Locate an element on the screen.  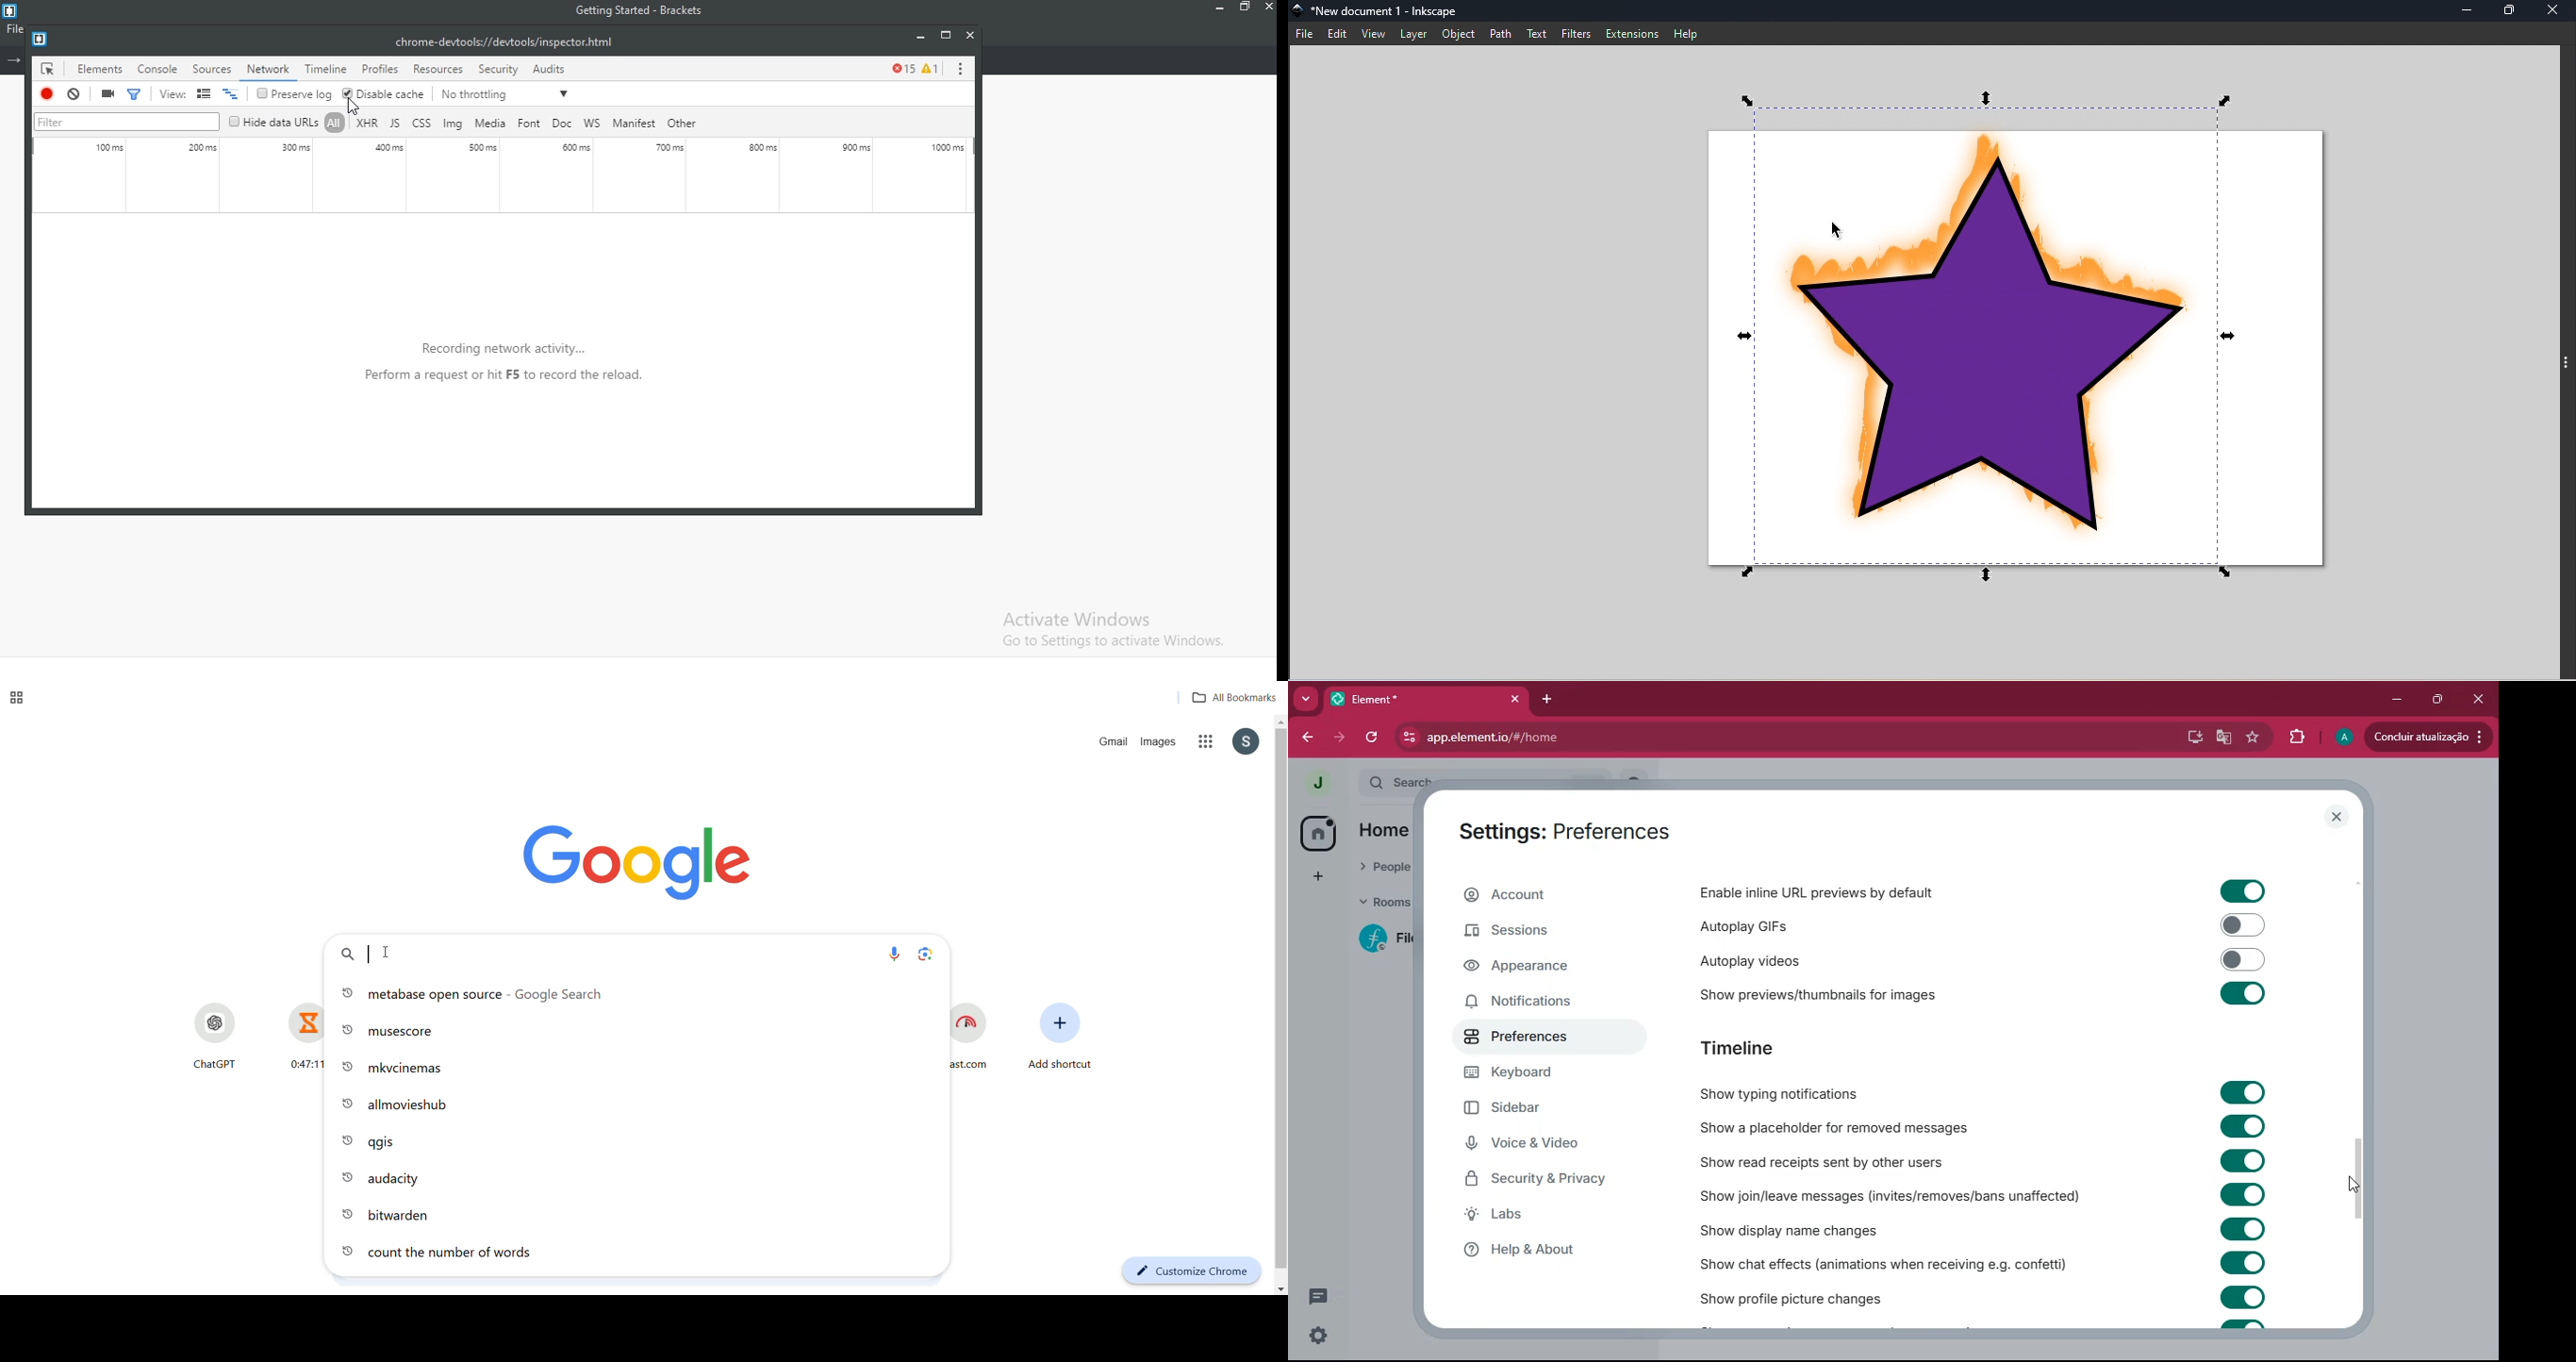
account is located at coordinates (1543, 896).